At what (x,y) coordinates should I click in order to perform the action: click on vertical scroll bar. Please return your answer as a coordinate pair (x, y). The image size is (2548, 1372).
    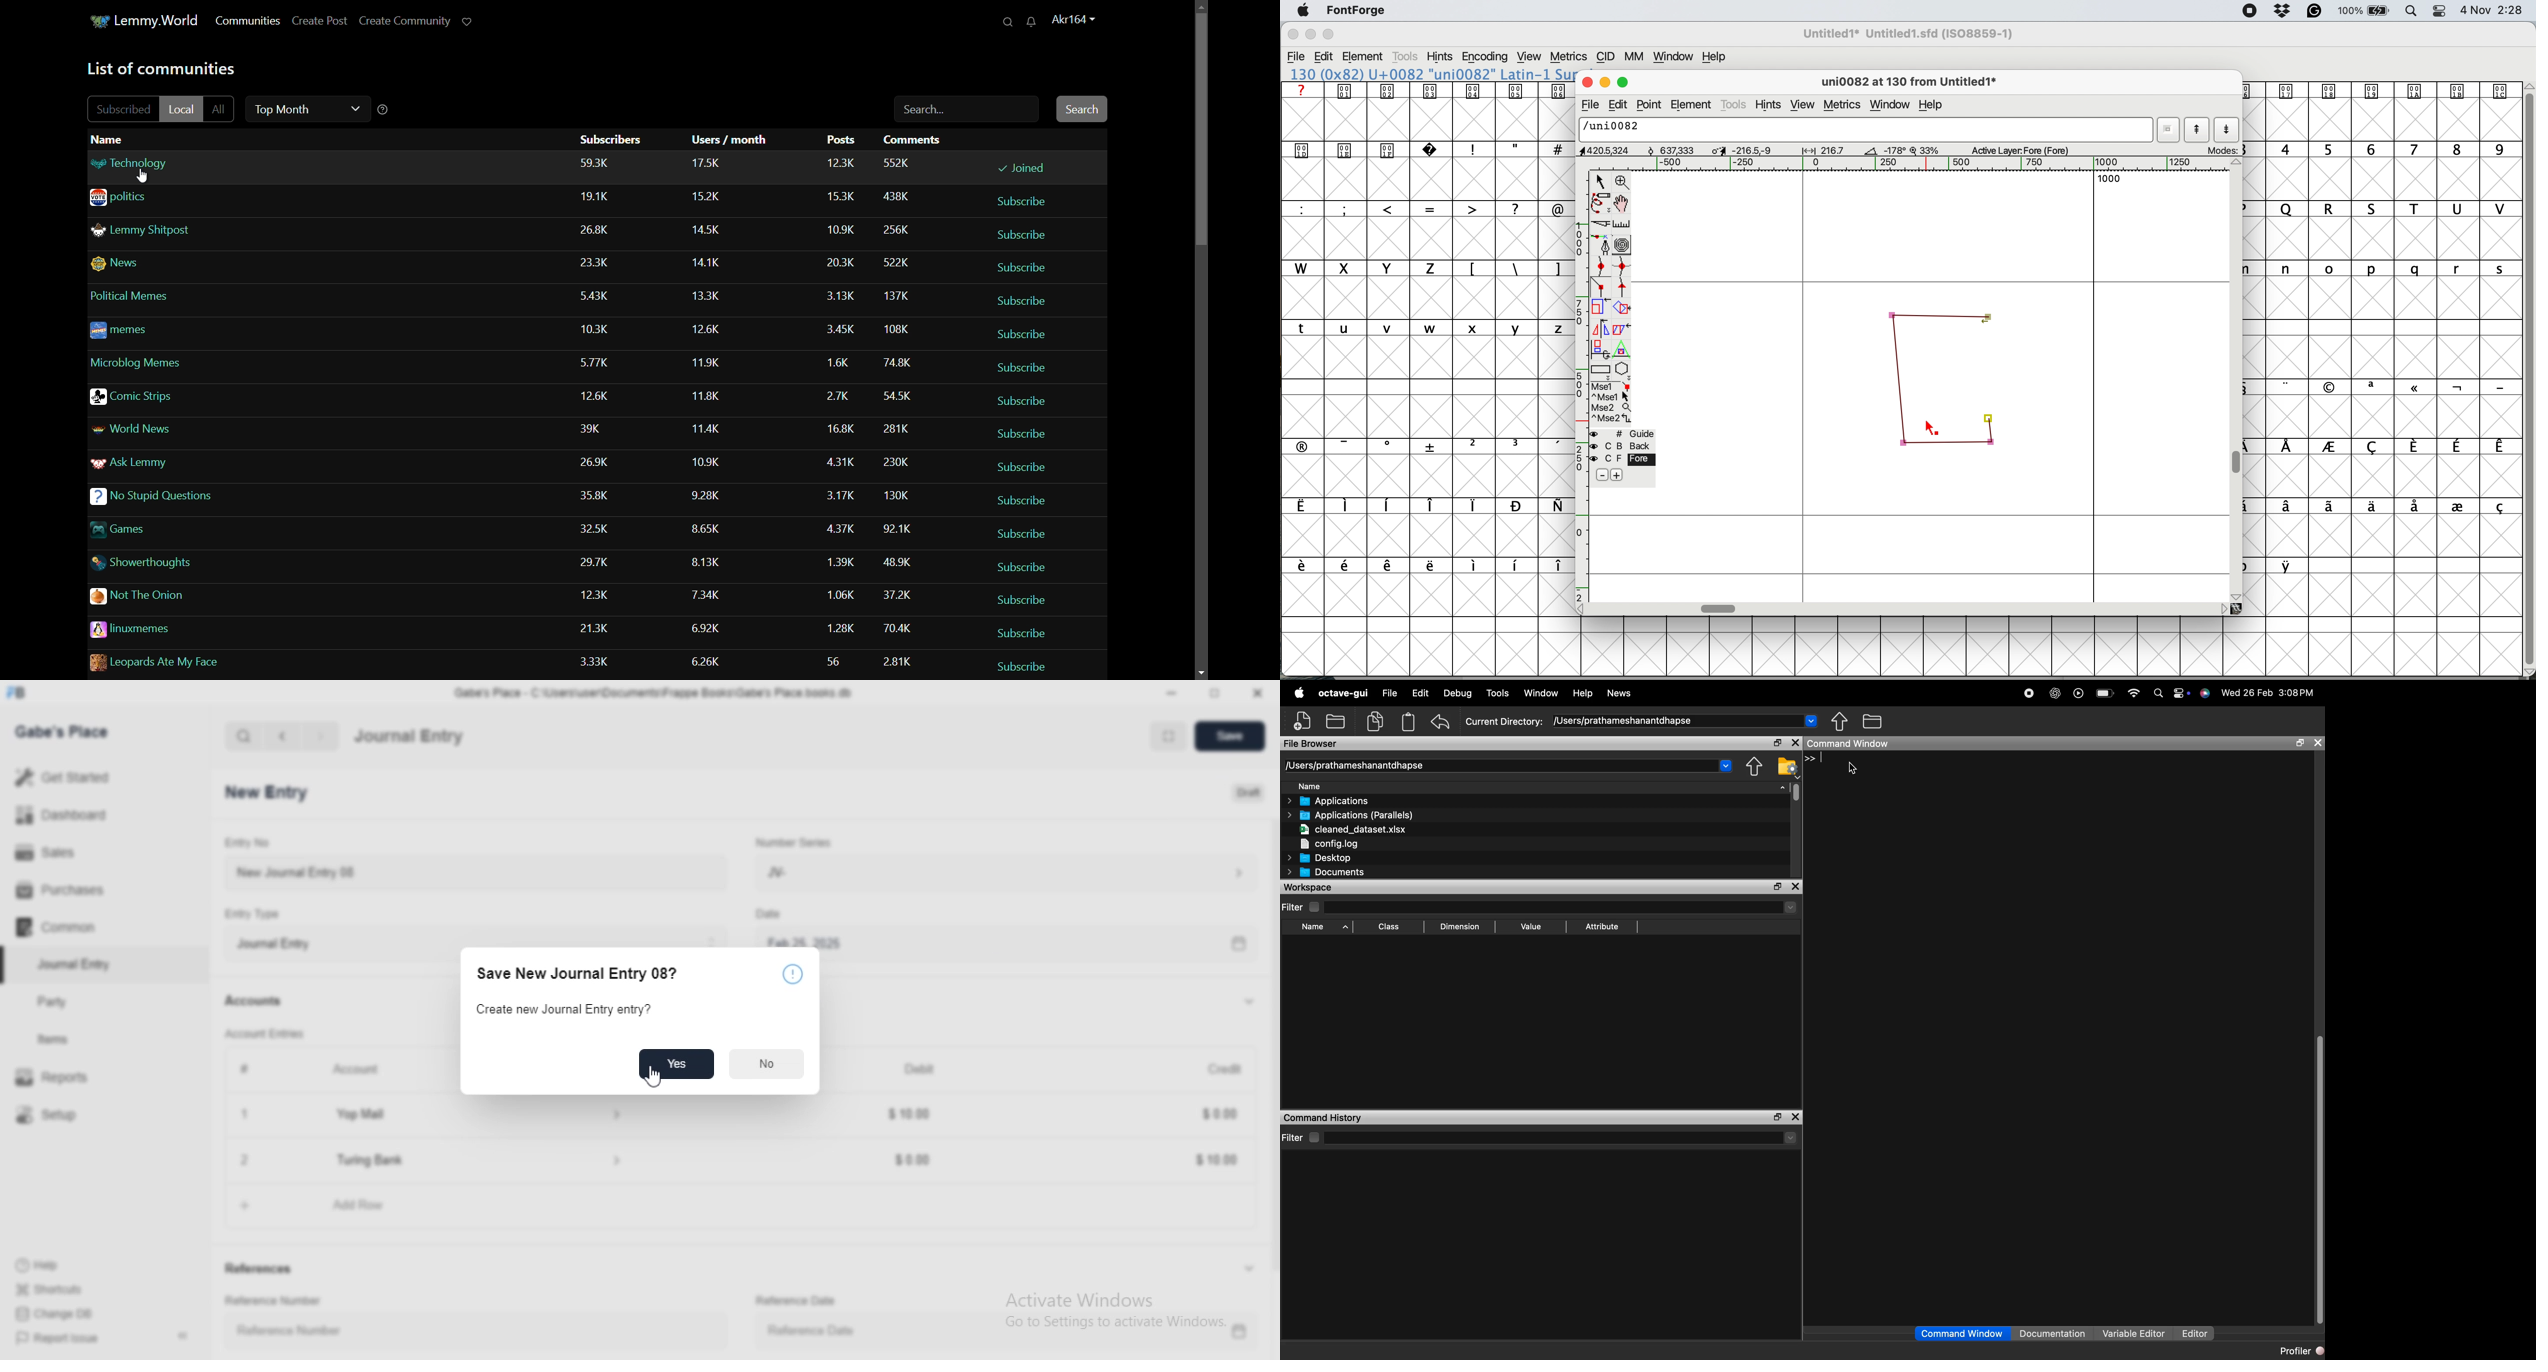
    Looking at the image, I should click on (1200, 128).